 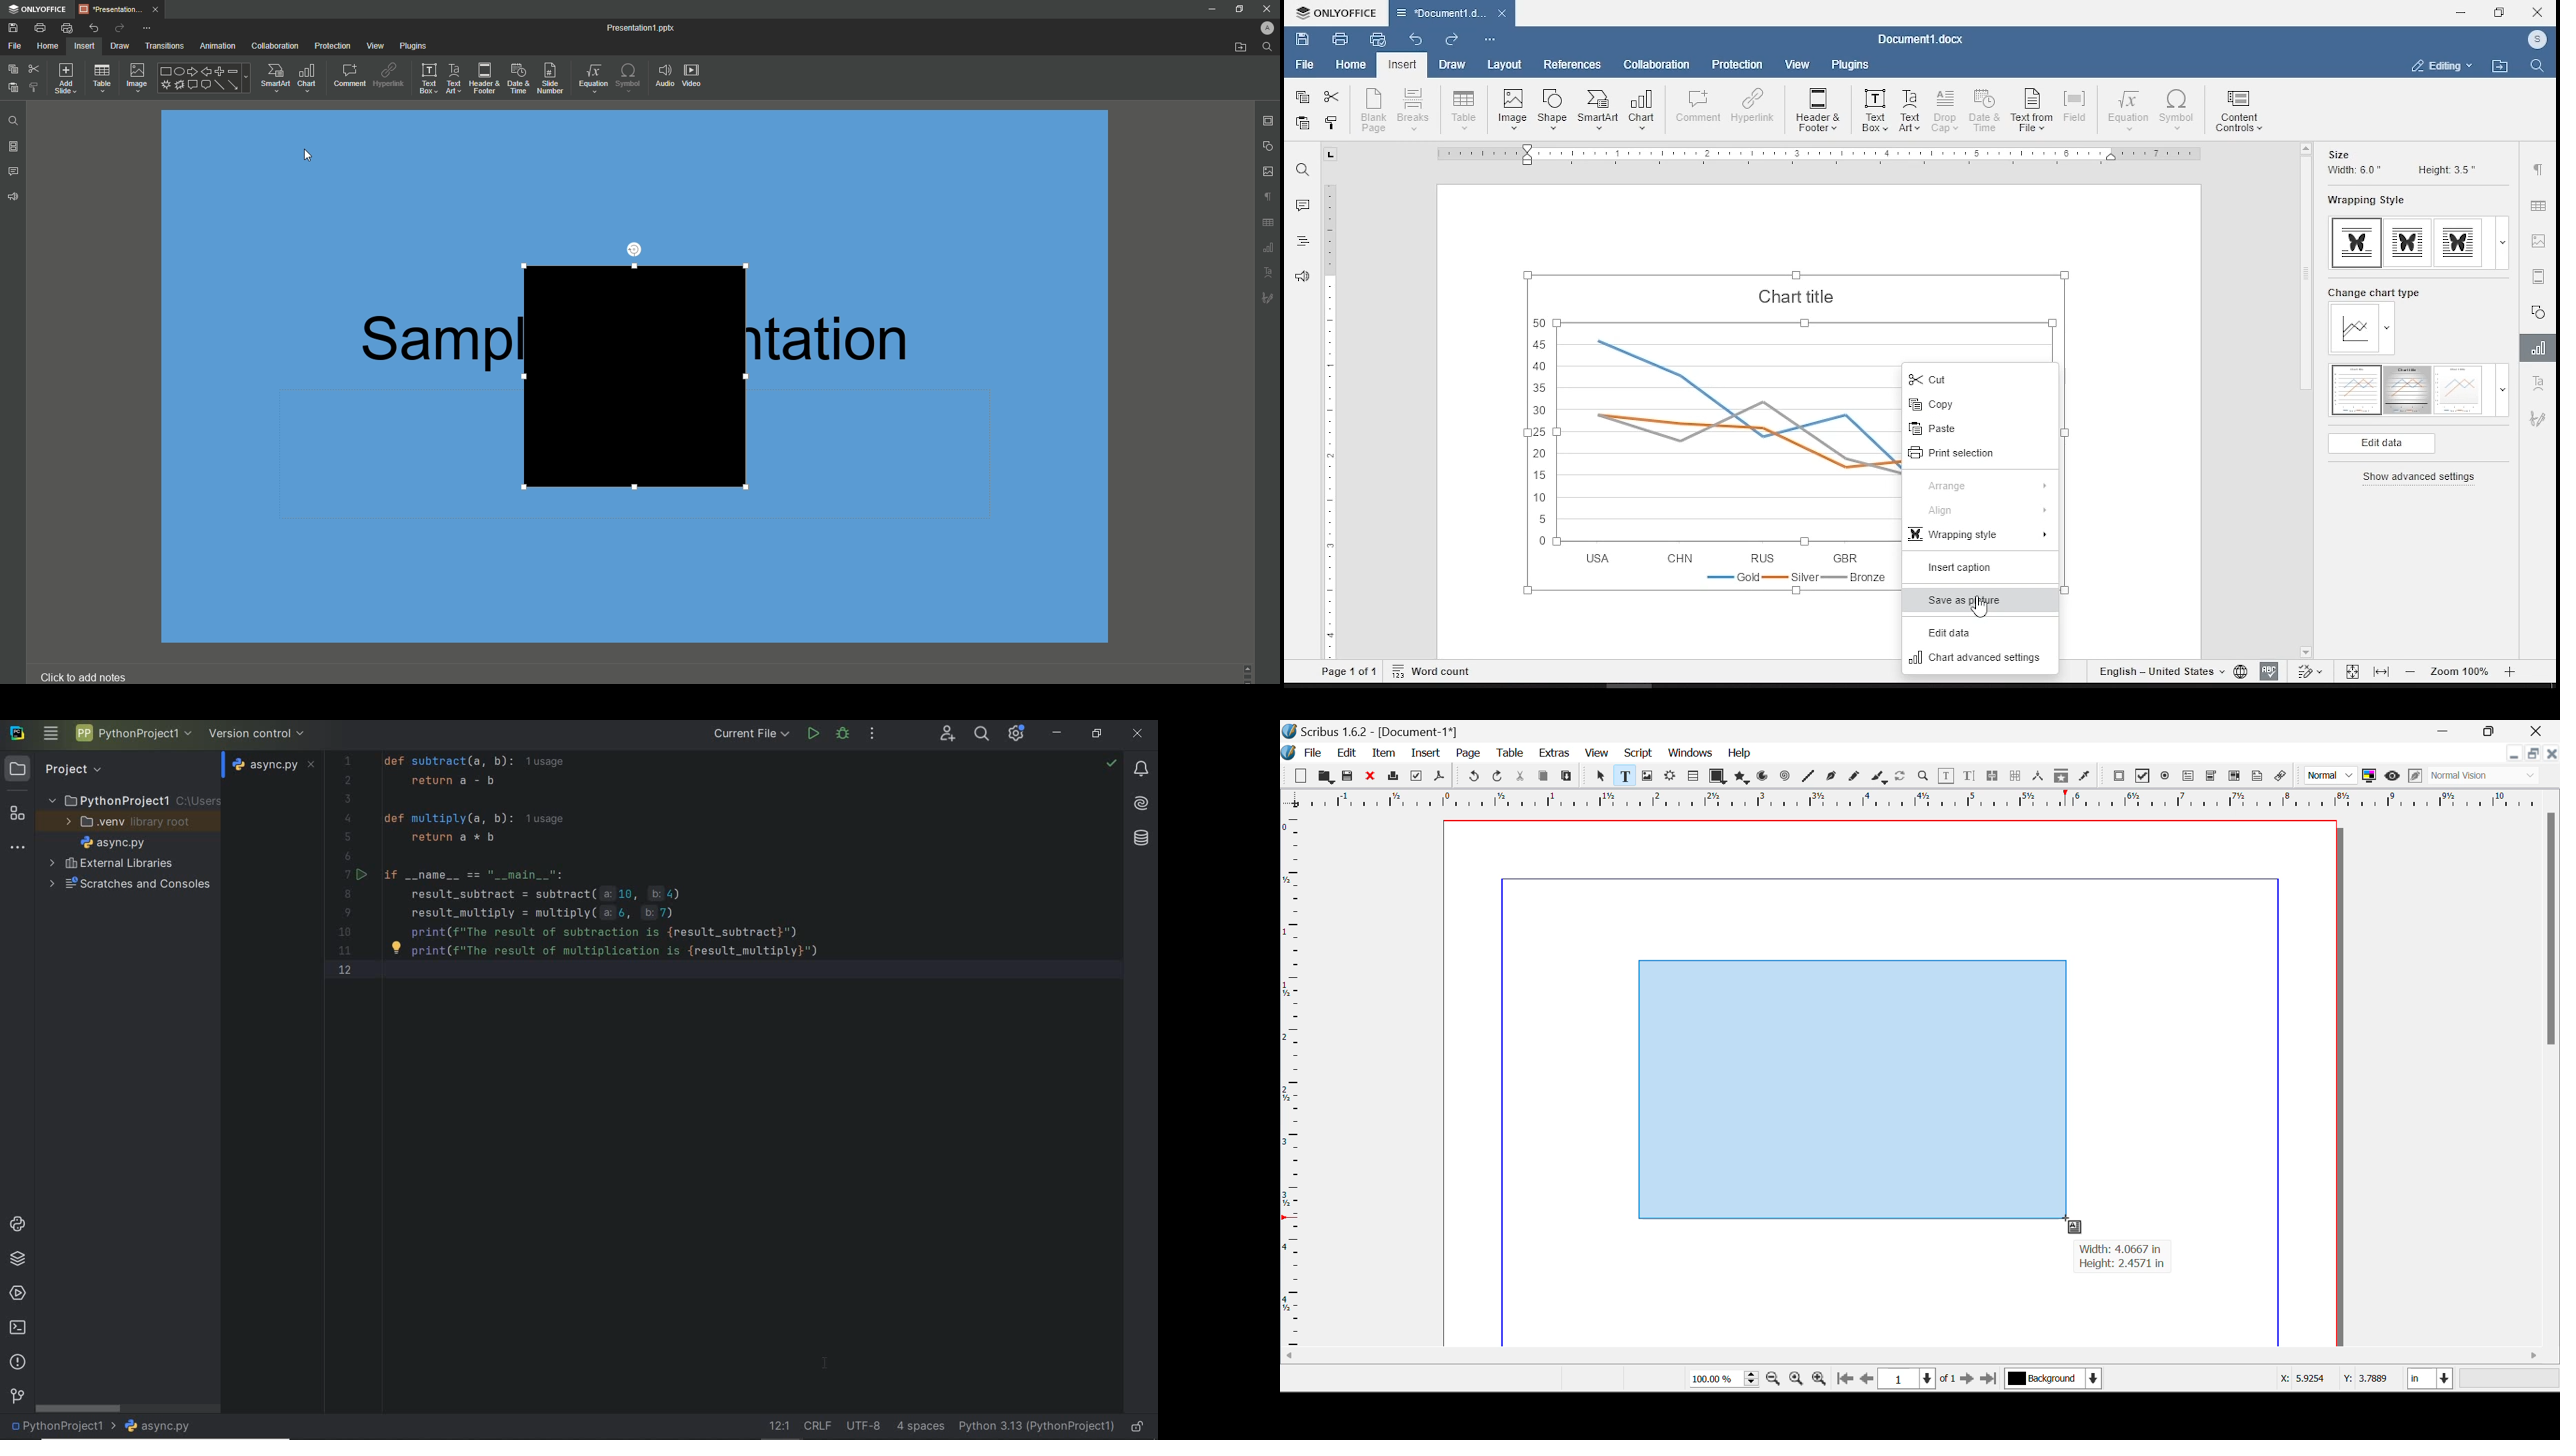 I want to click on set text language, so click(x=2160, y=671).